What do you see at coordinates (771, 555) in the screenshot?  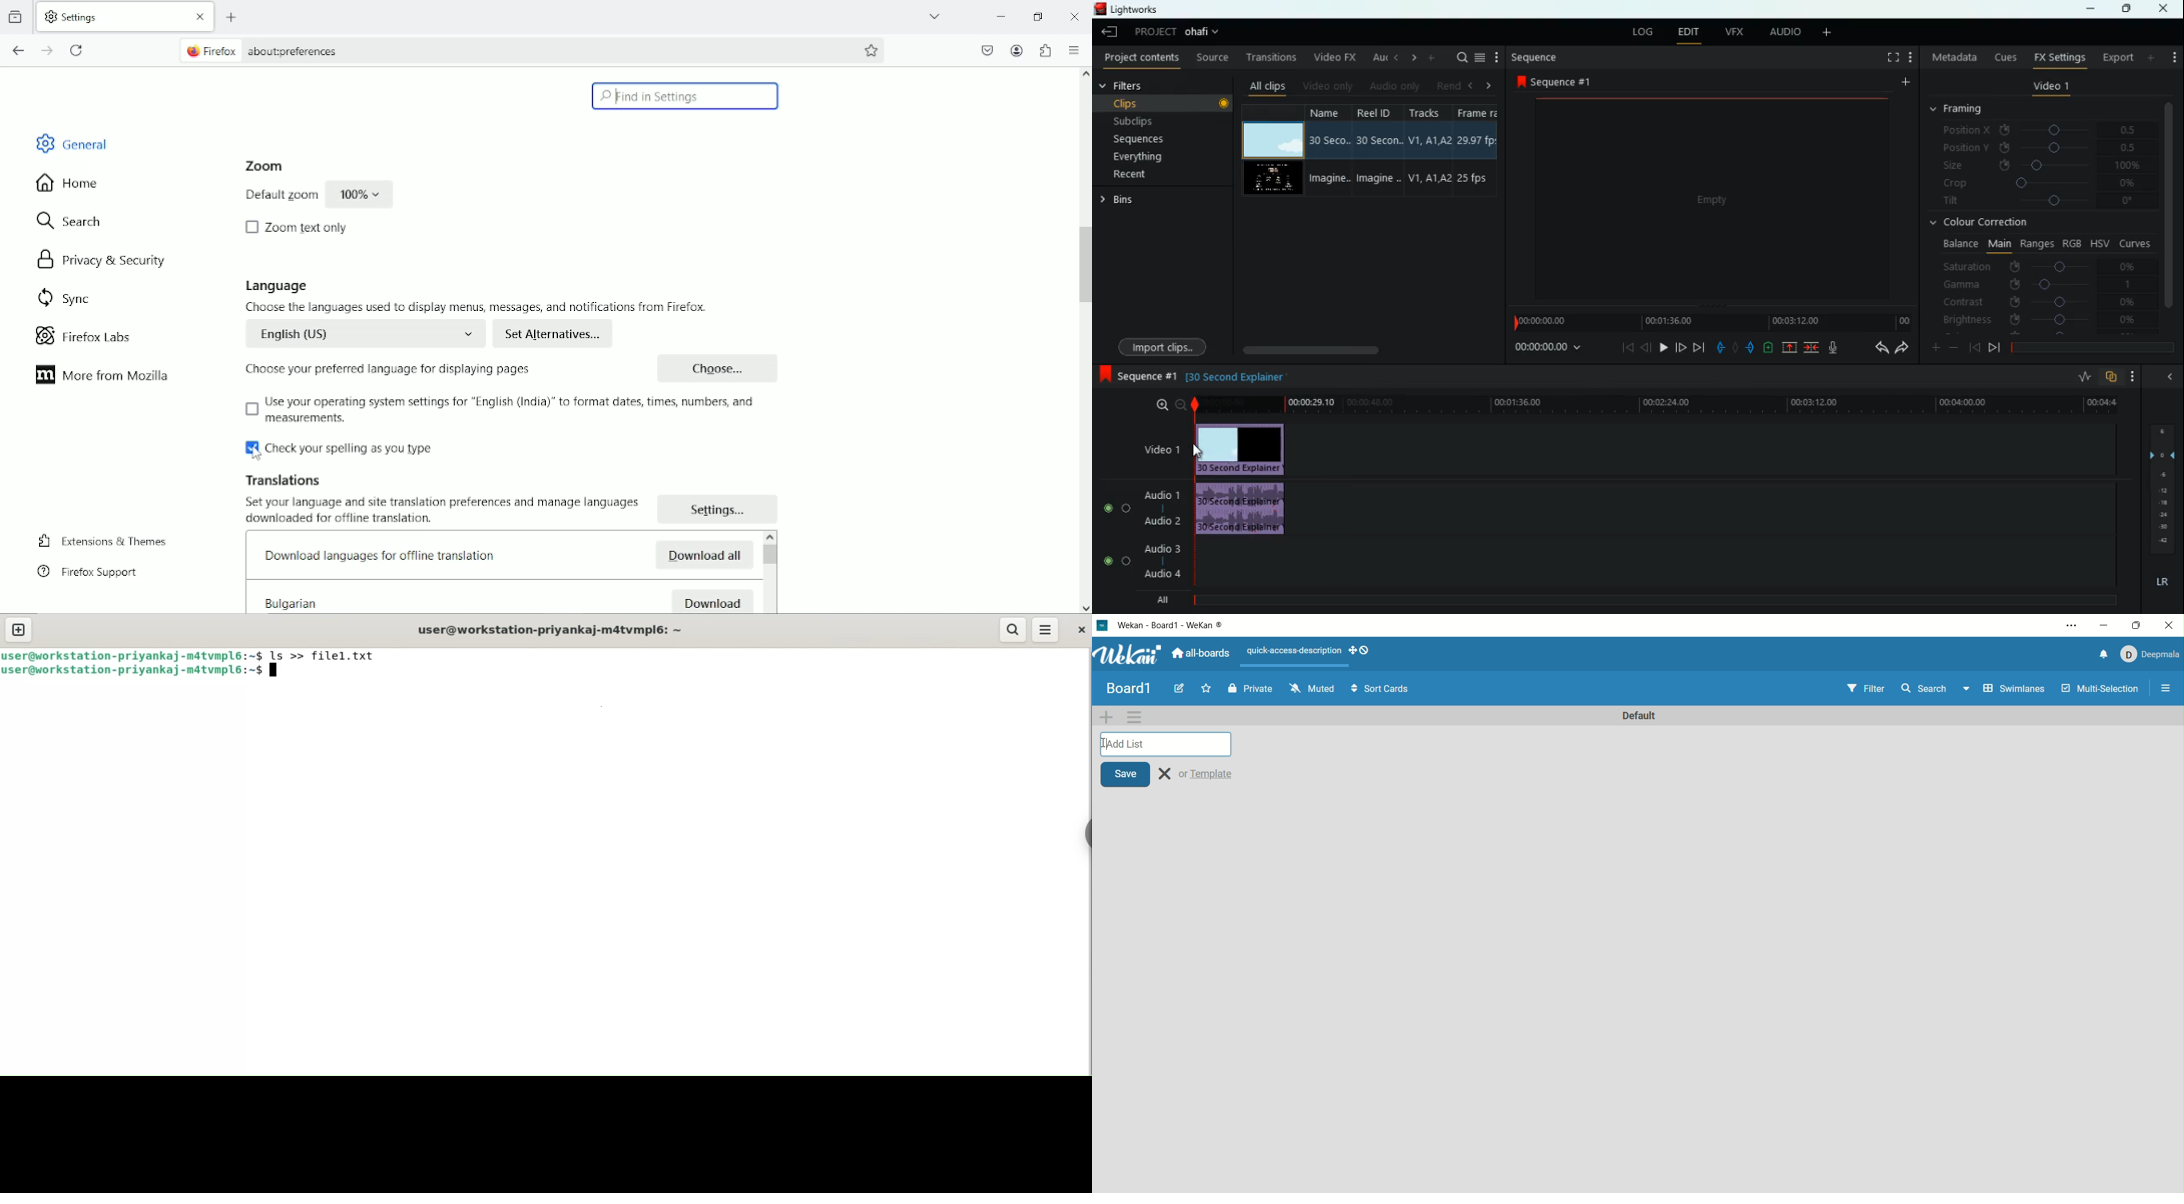 I see `Vertical scrollbar` at bounding box center [771, 555].